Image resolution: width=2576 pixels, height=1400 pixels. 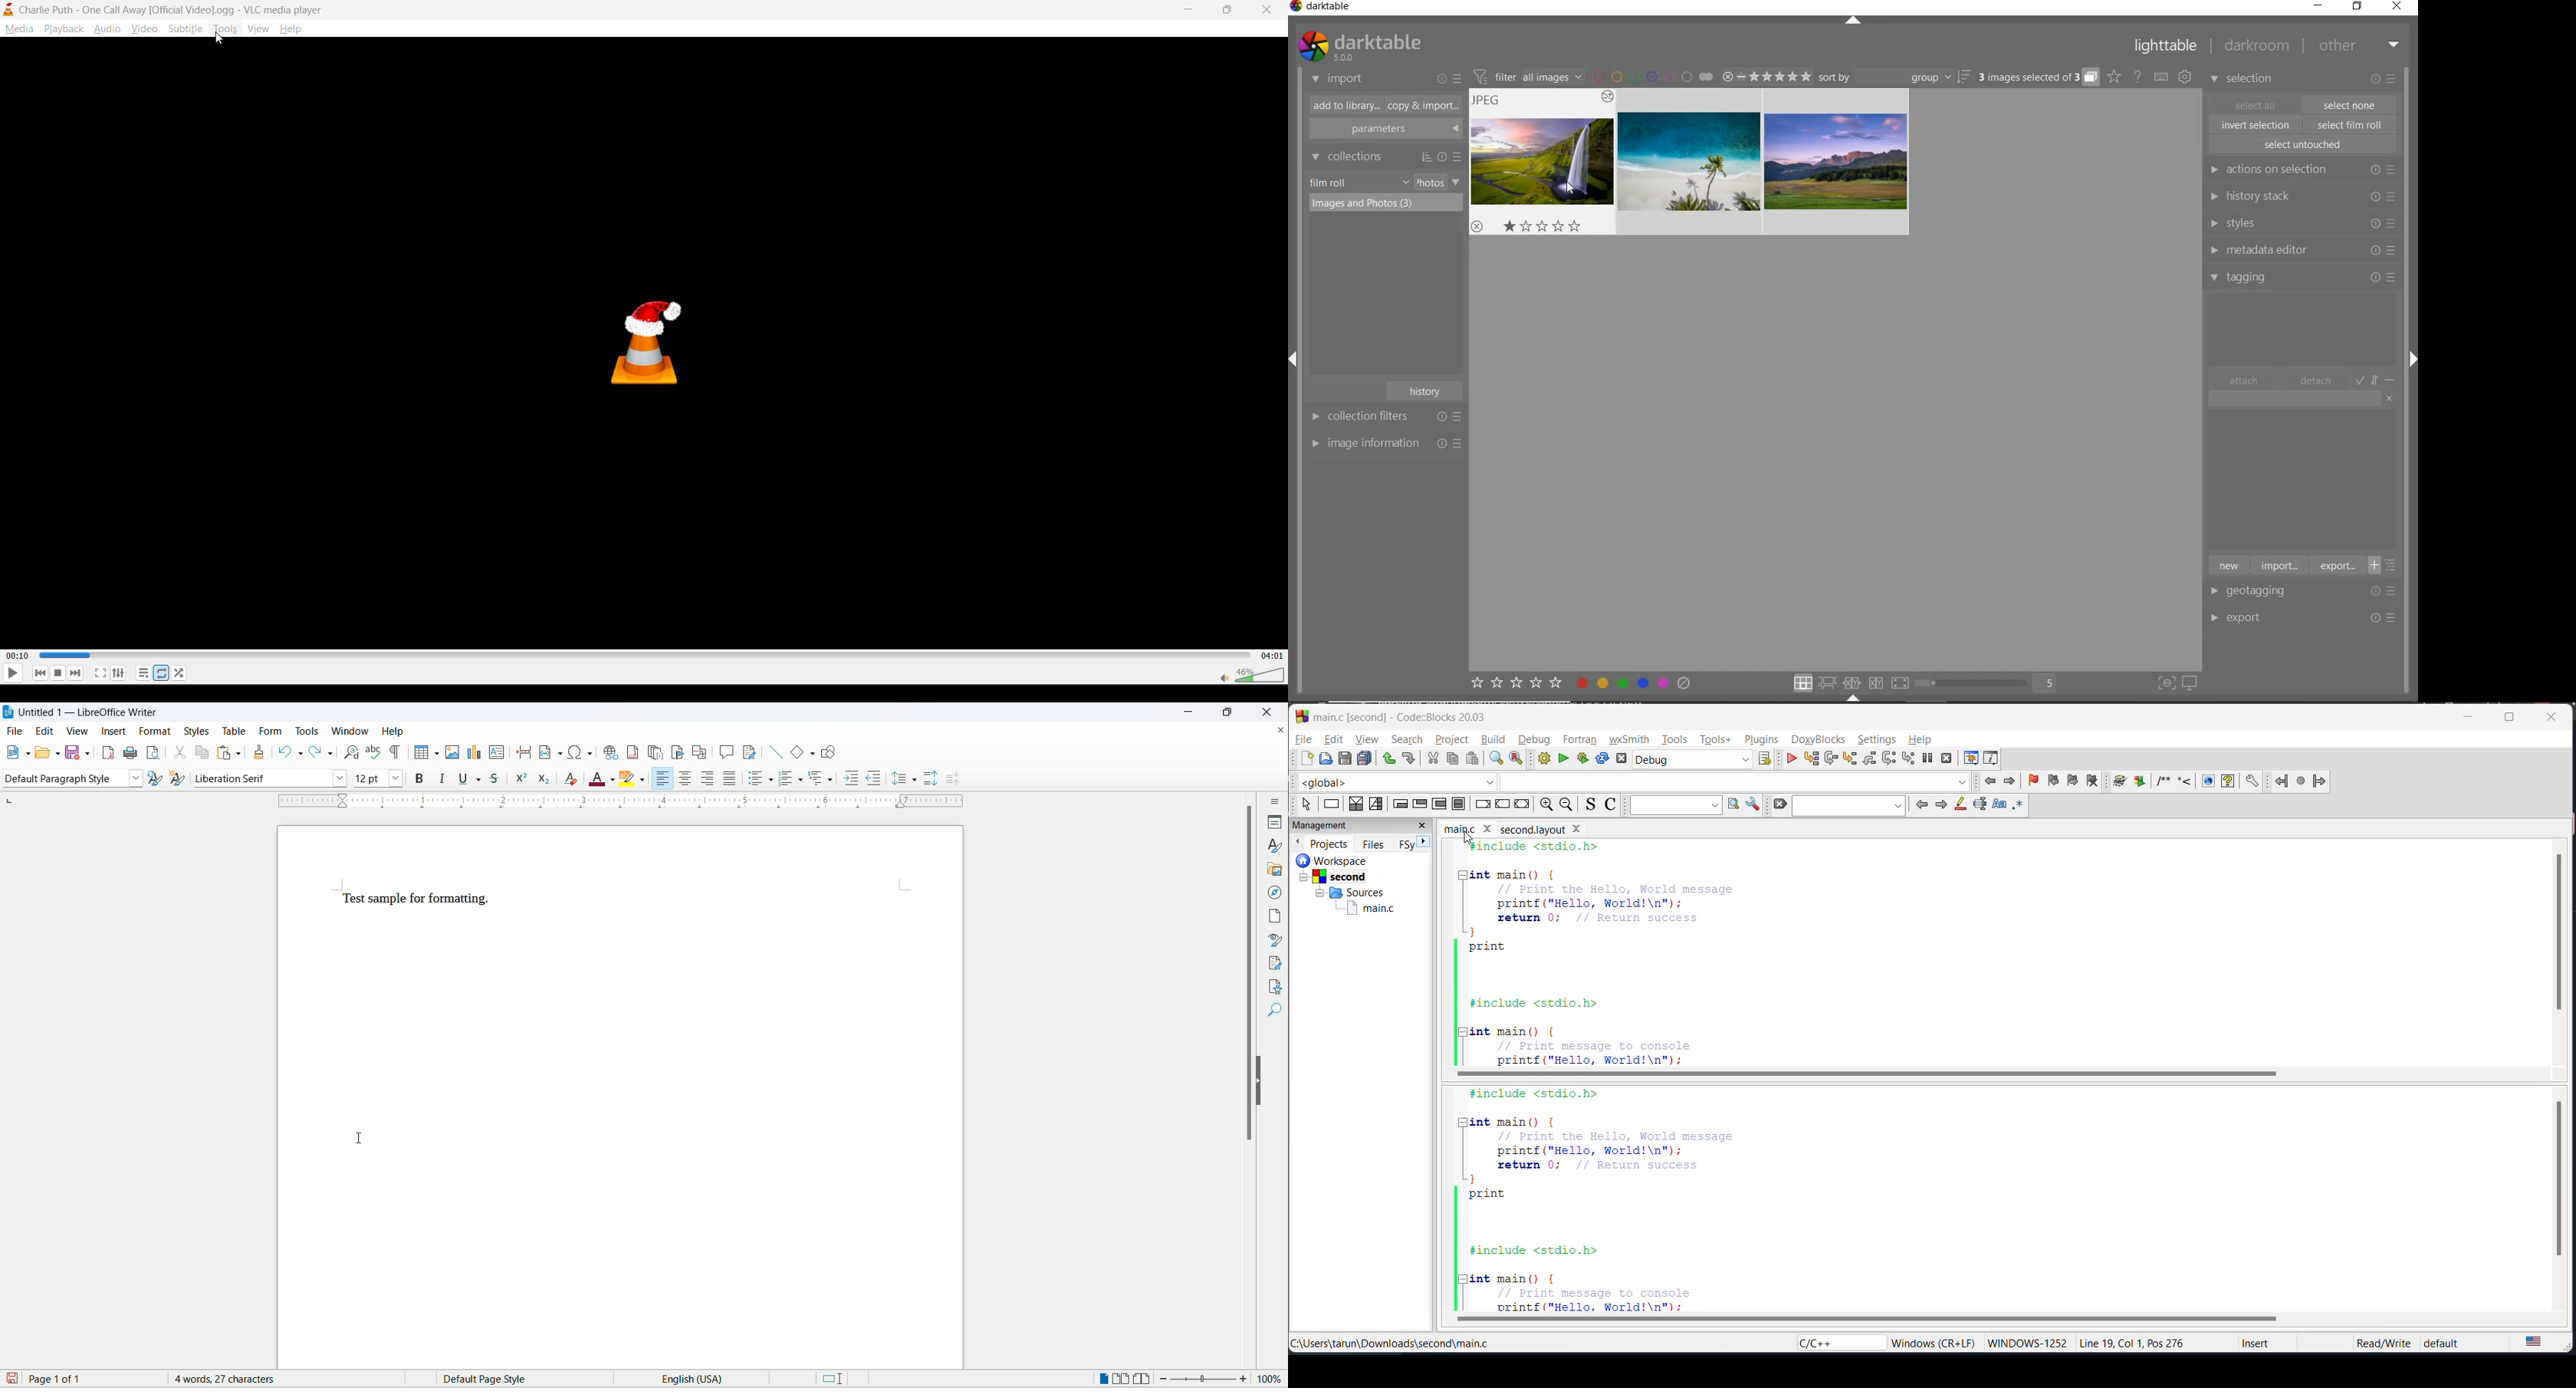 What do you see at coordinates (1342, 106) in the screenshot?
I see `add to library` at bounding box center [1342, 106].